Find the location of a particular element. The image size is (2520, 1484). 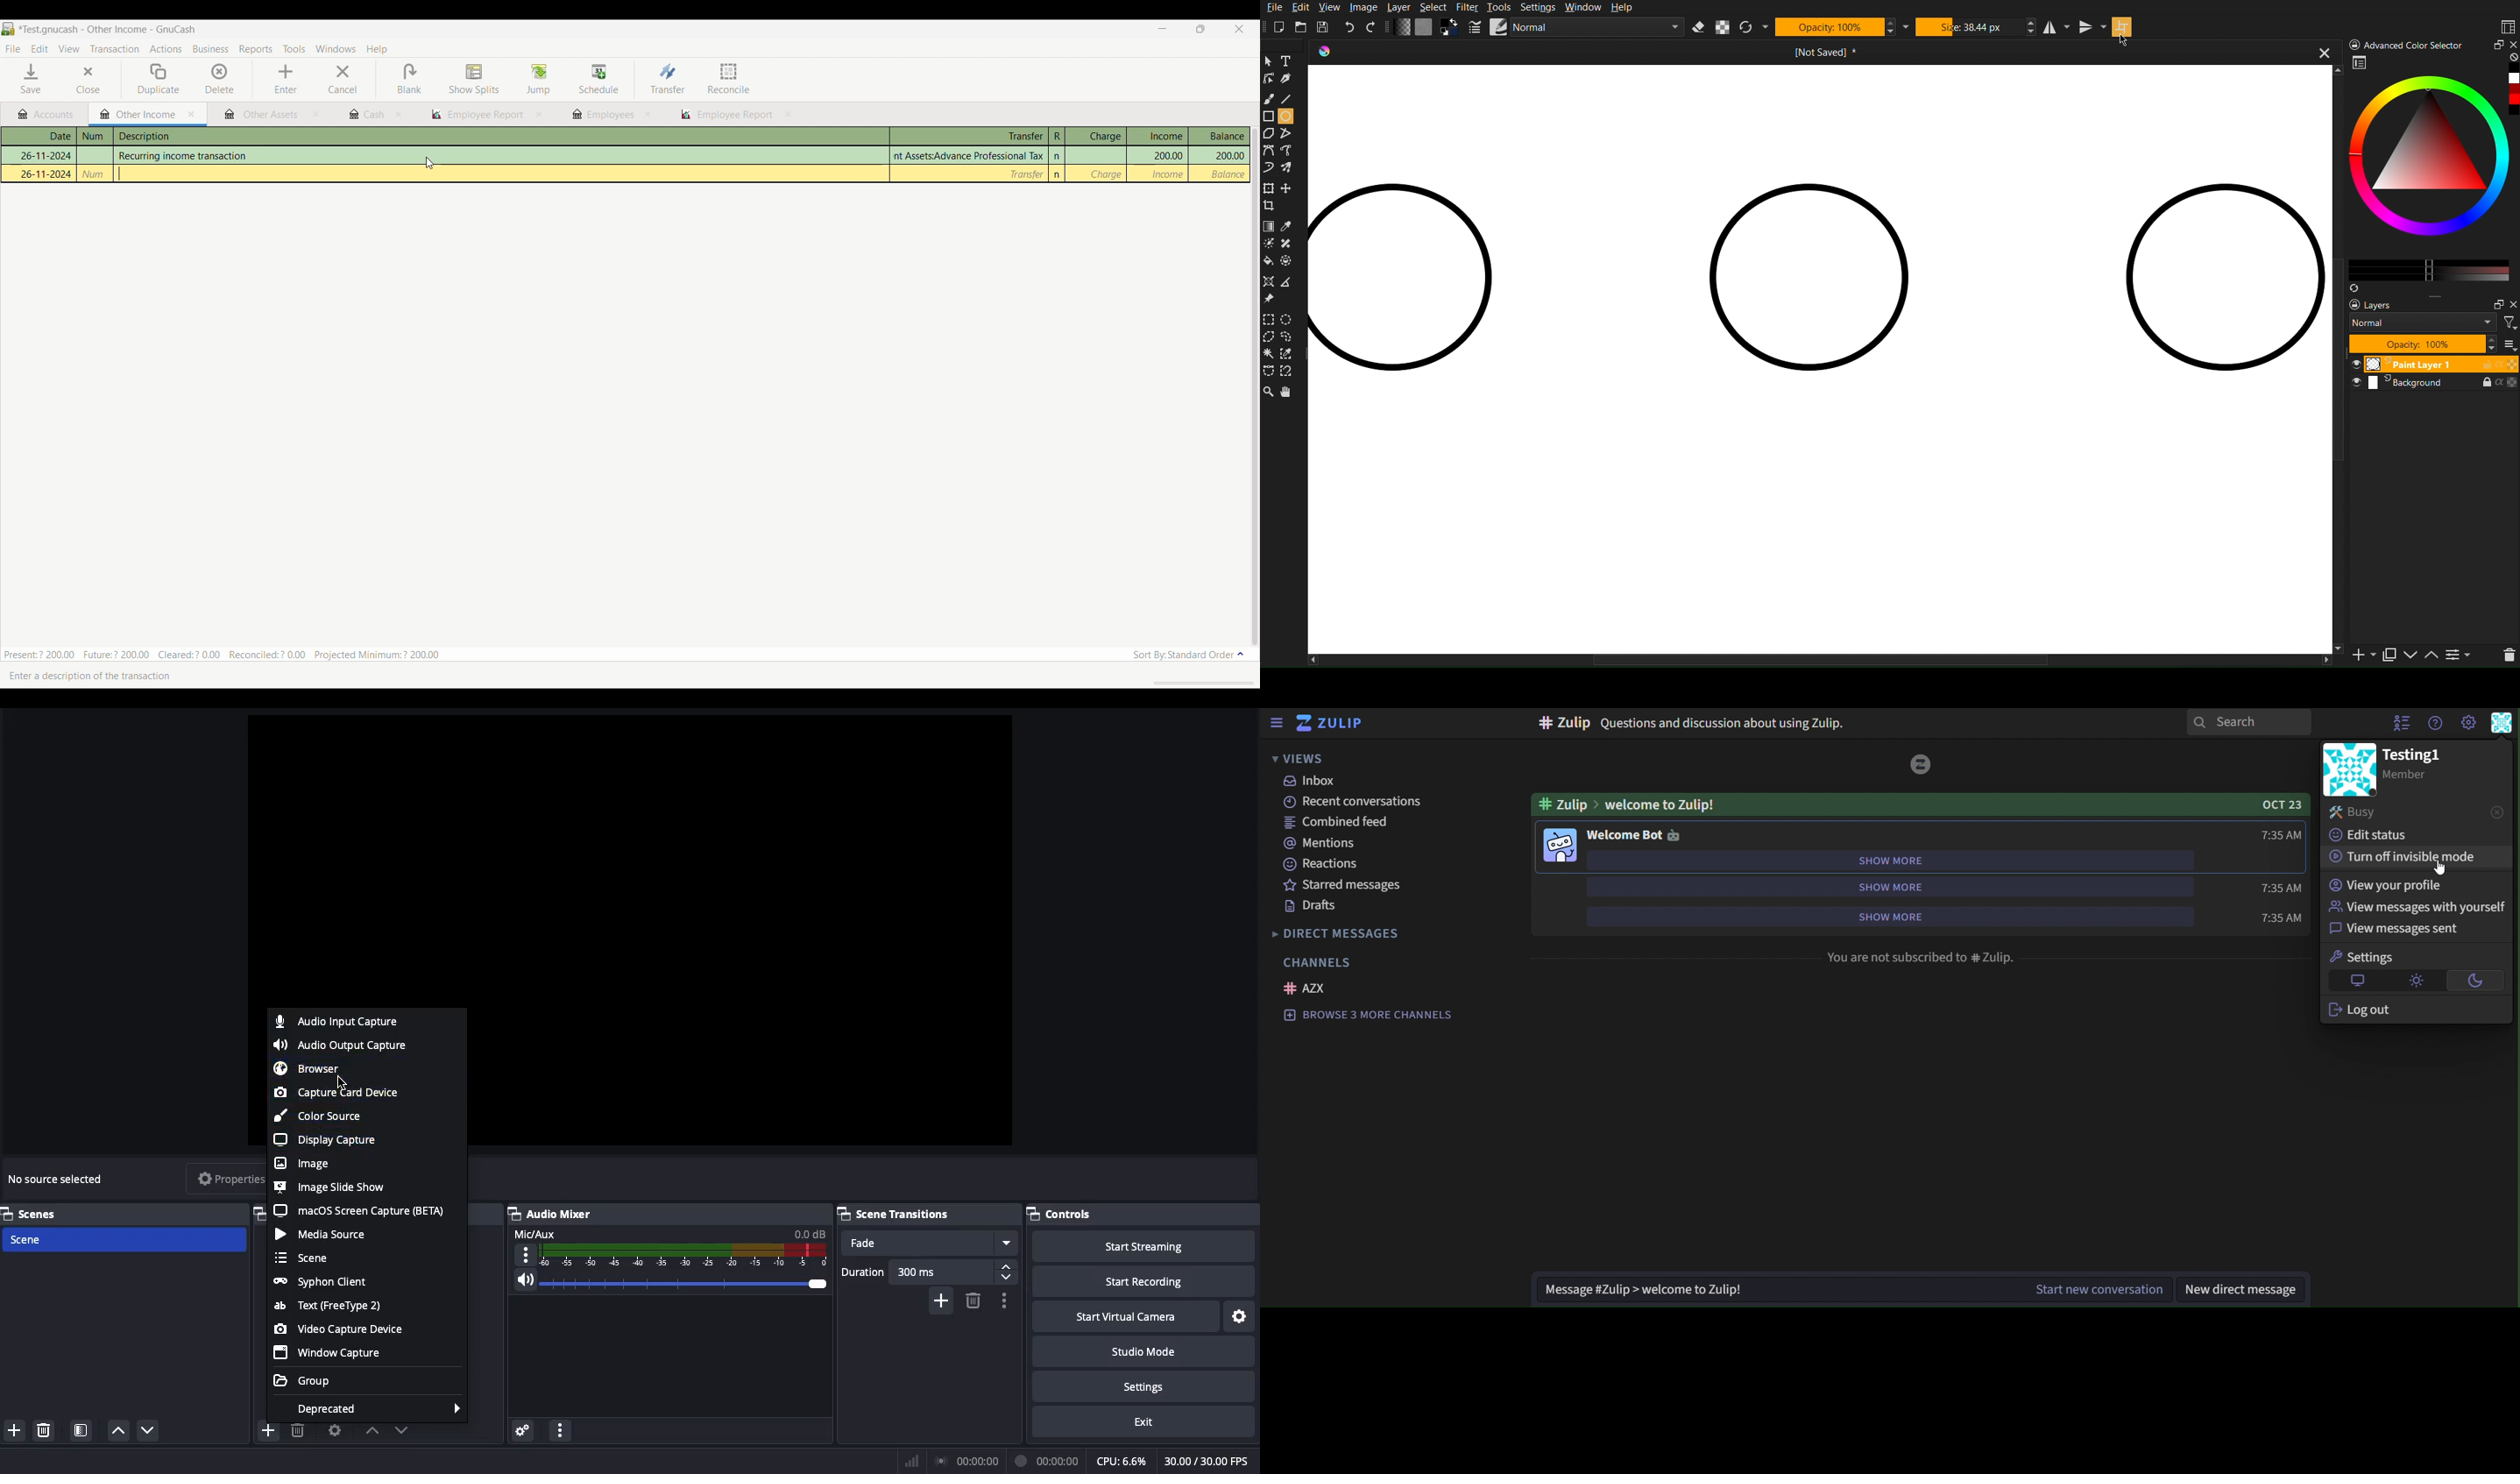

del is located at coordinates (2512, 658).